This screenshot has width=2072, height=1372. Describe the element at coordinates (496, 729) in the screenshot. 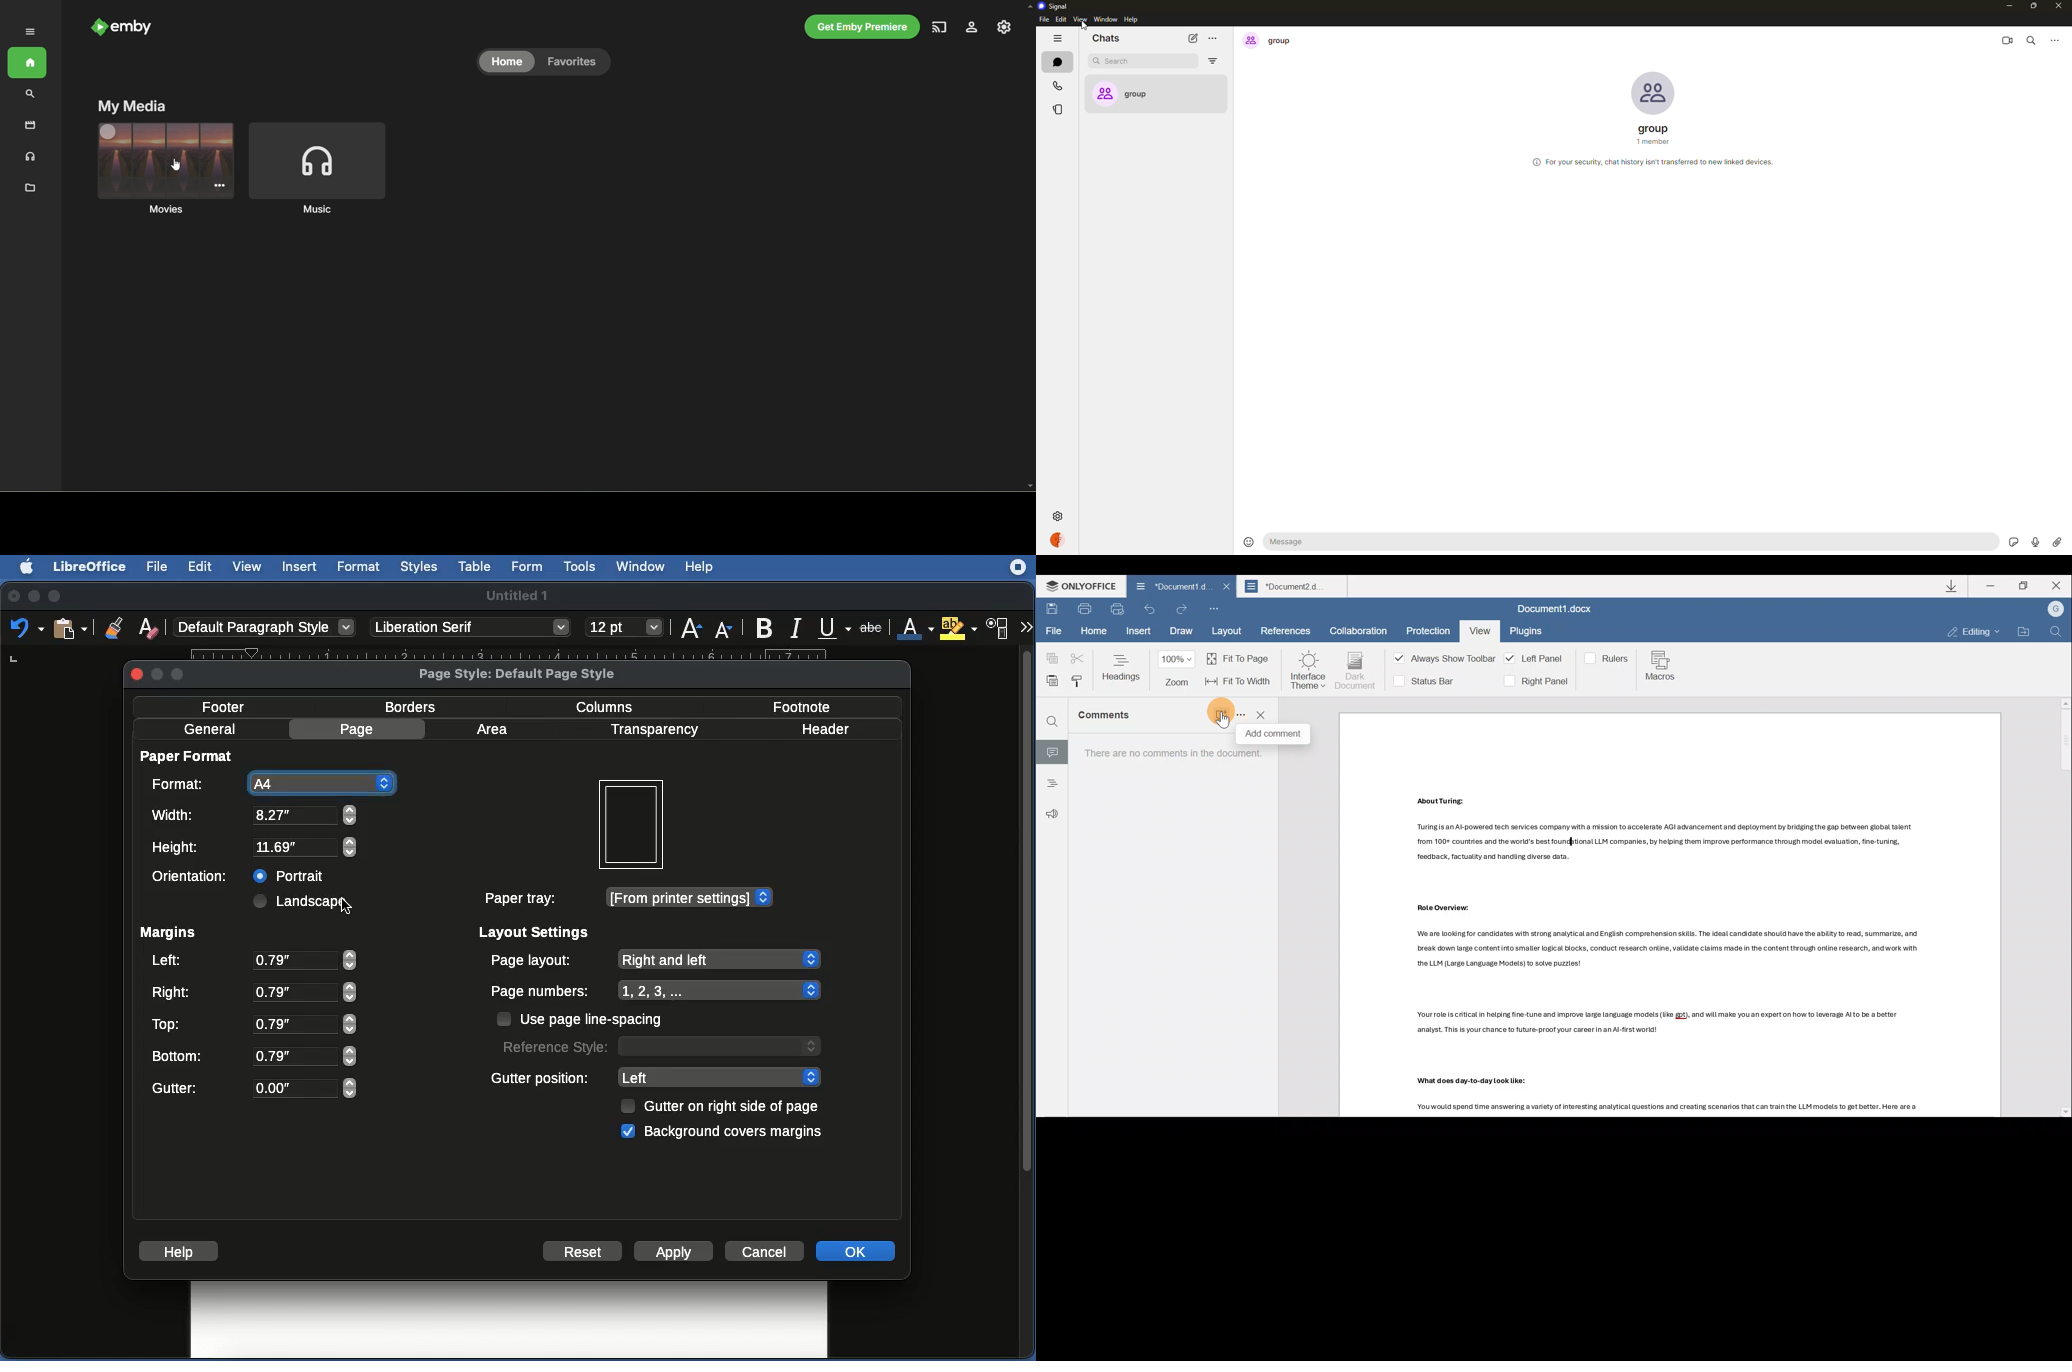

I see `Area` at that location.